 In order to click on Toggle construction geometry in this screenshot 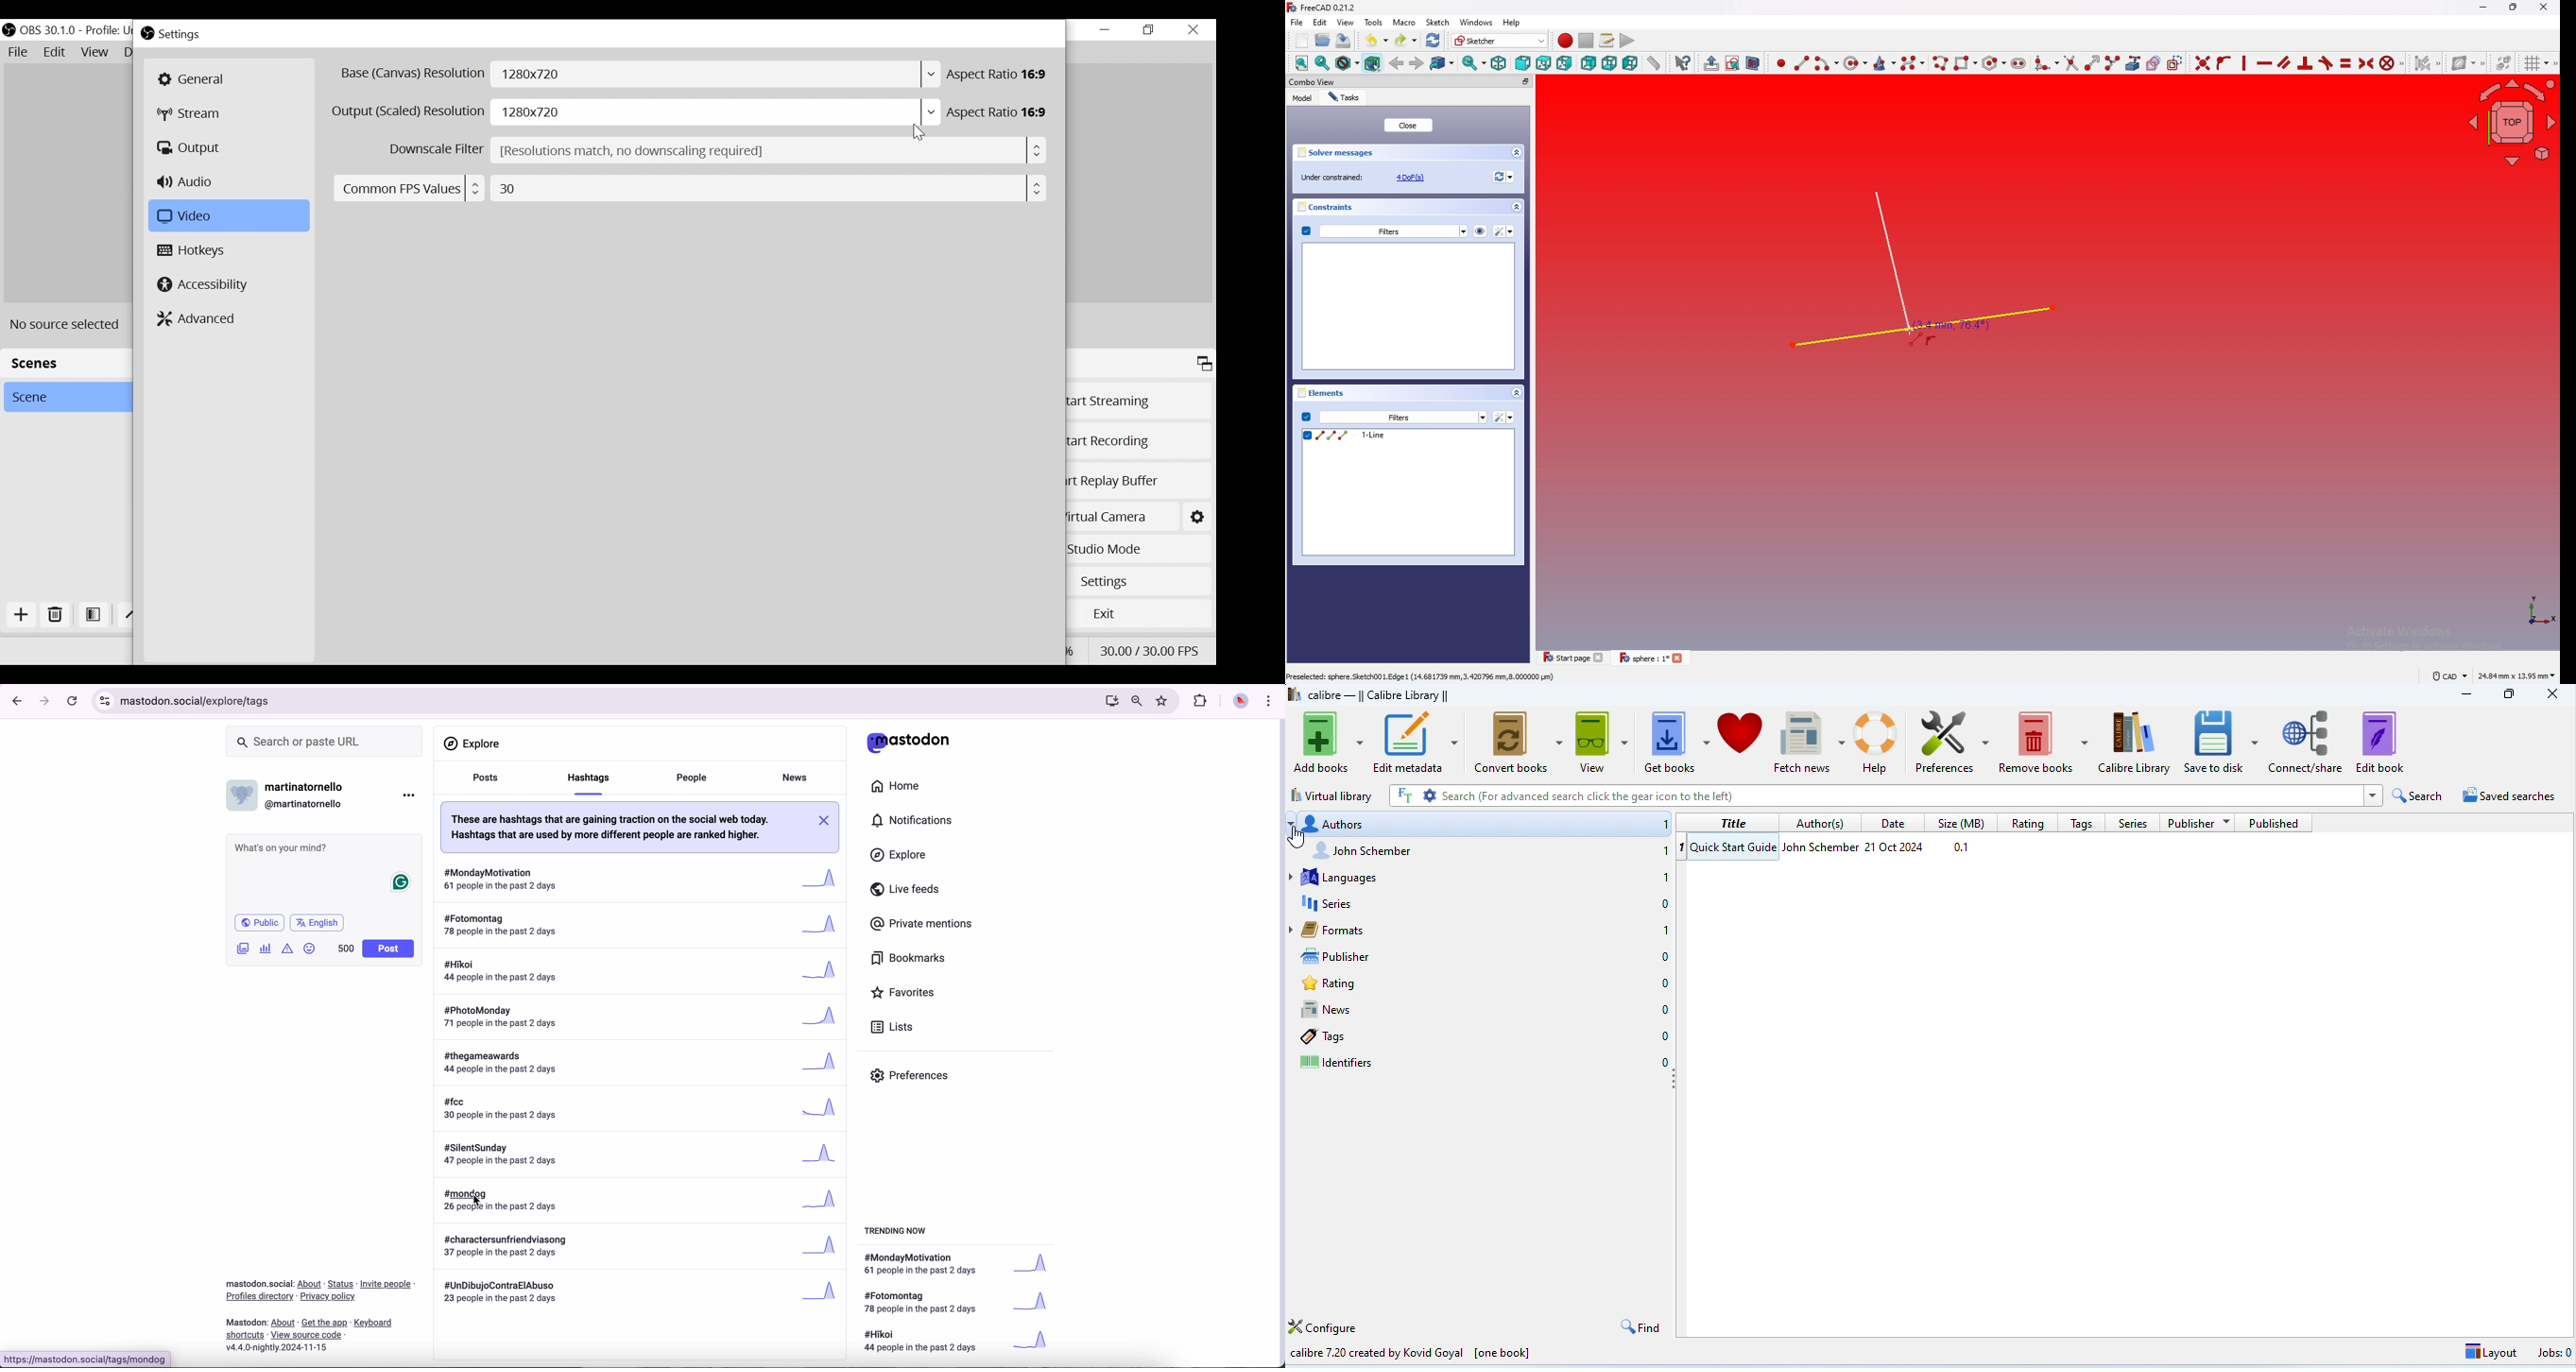, I will do `click(2176, 63)`.